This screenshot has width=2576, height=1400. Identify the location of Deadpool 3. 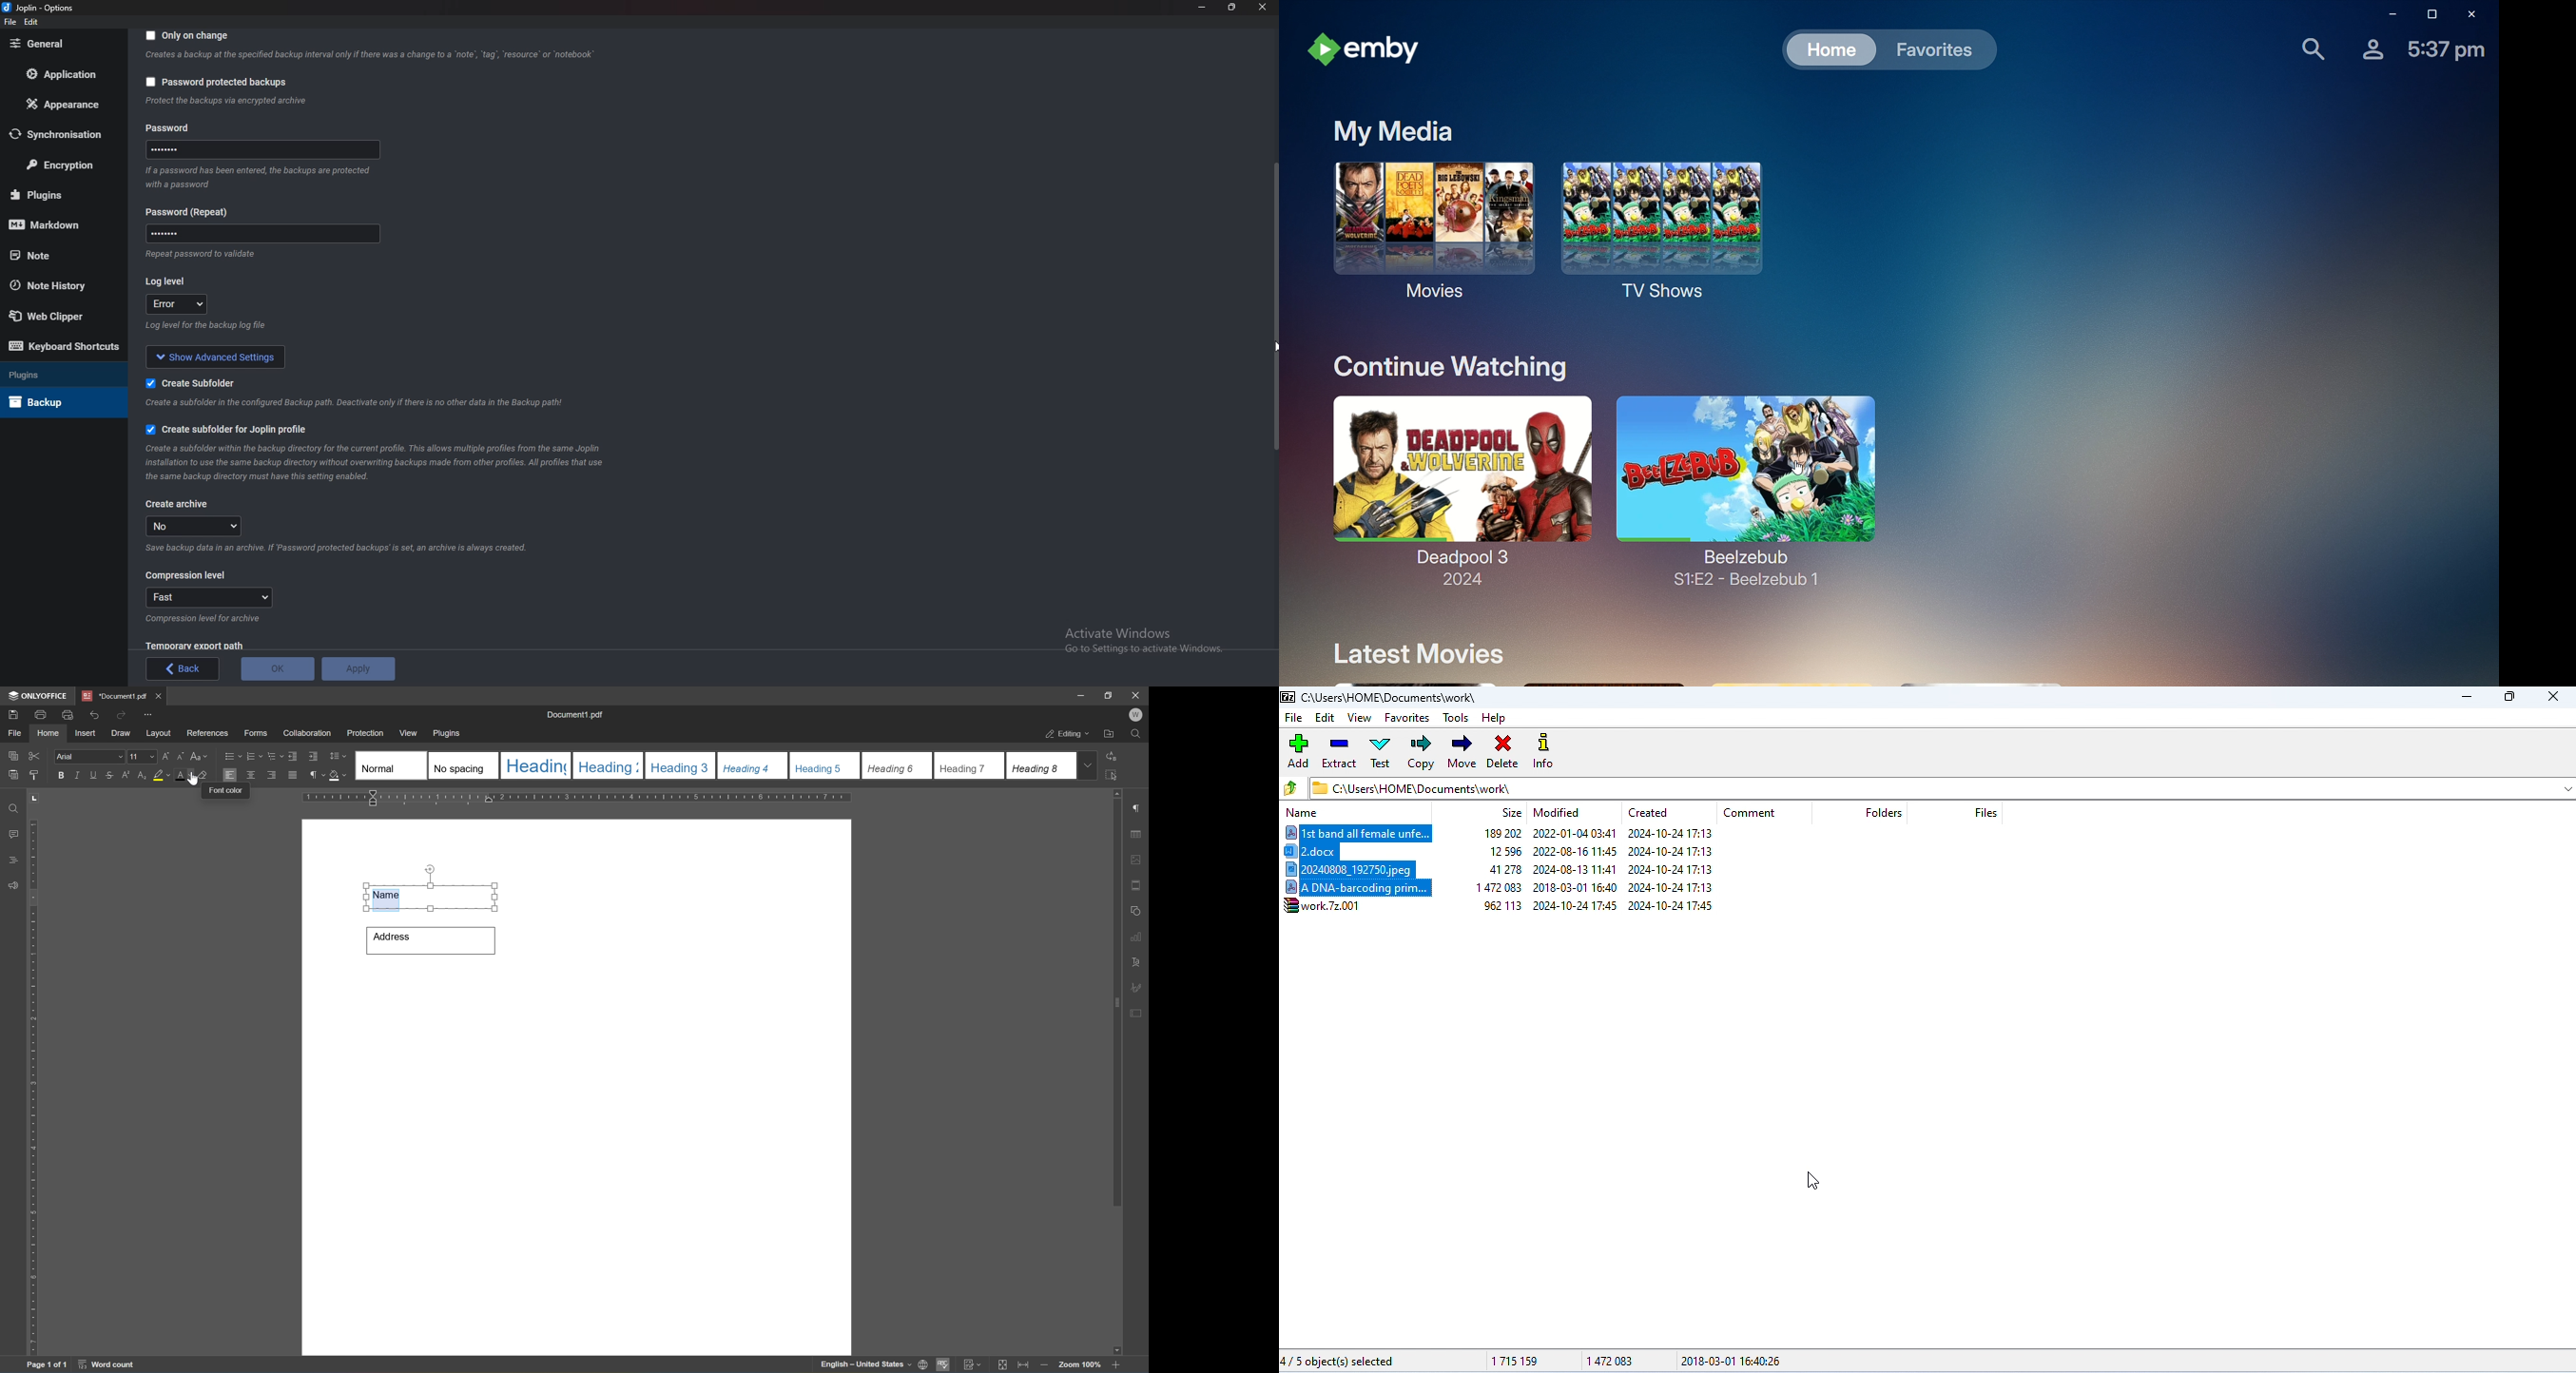
(1461, 478).